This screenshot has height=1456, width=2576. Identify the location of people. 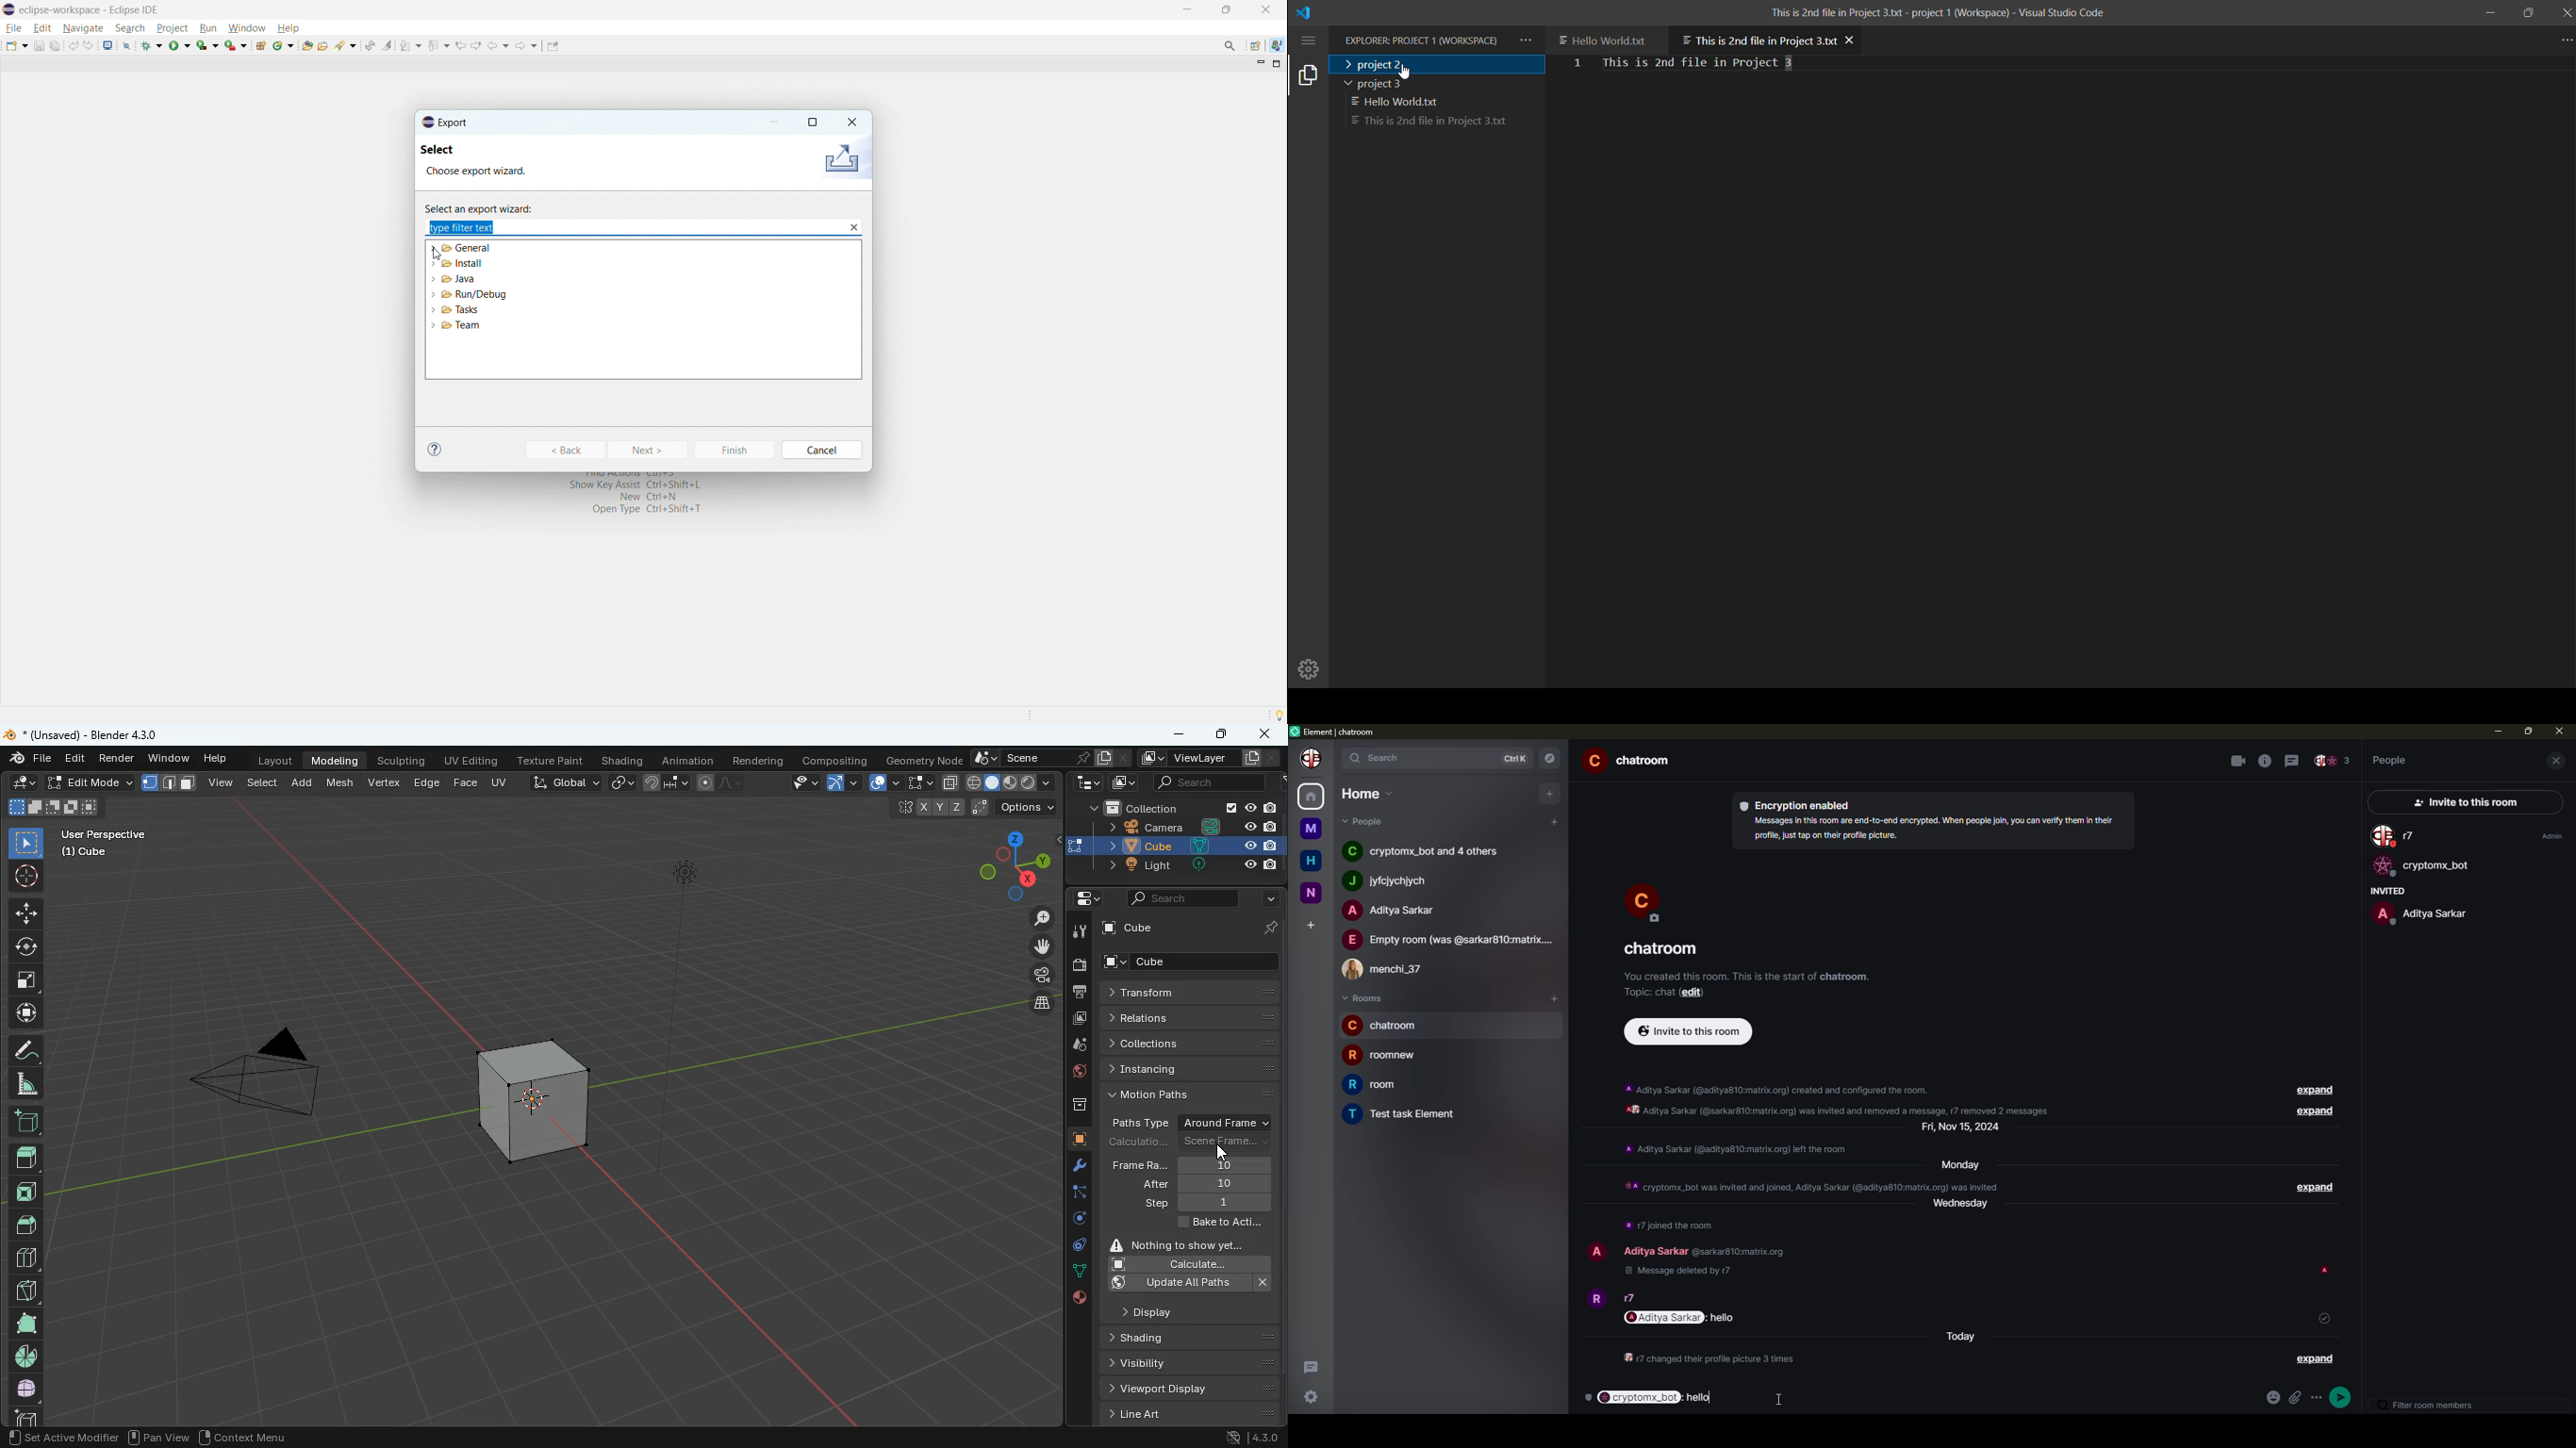
(2420, 913).